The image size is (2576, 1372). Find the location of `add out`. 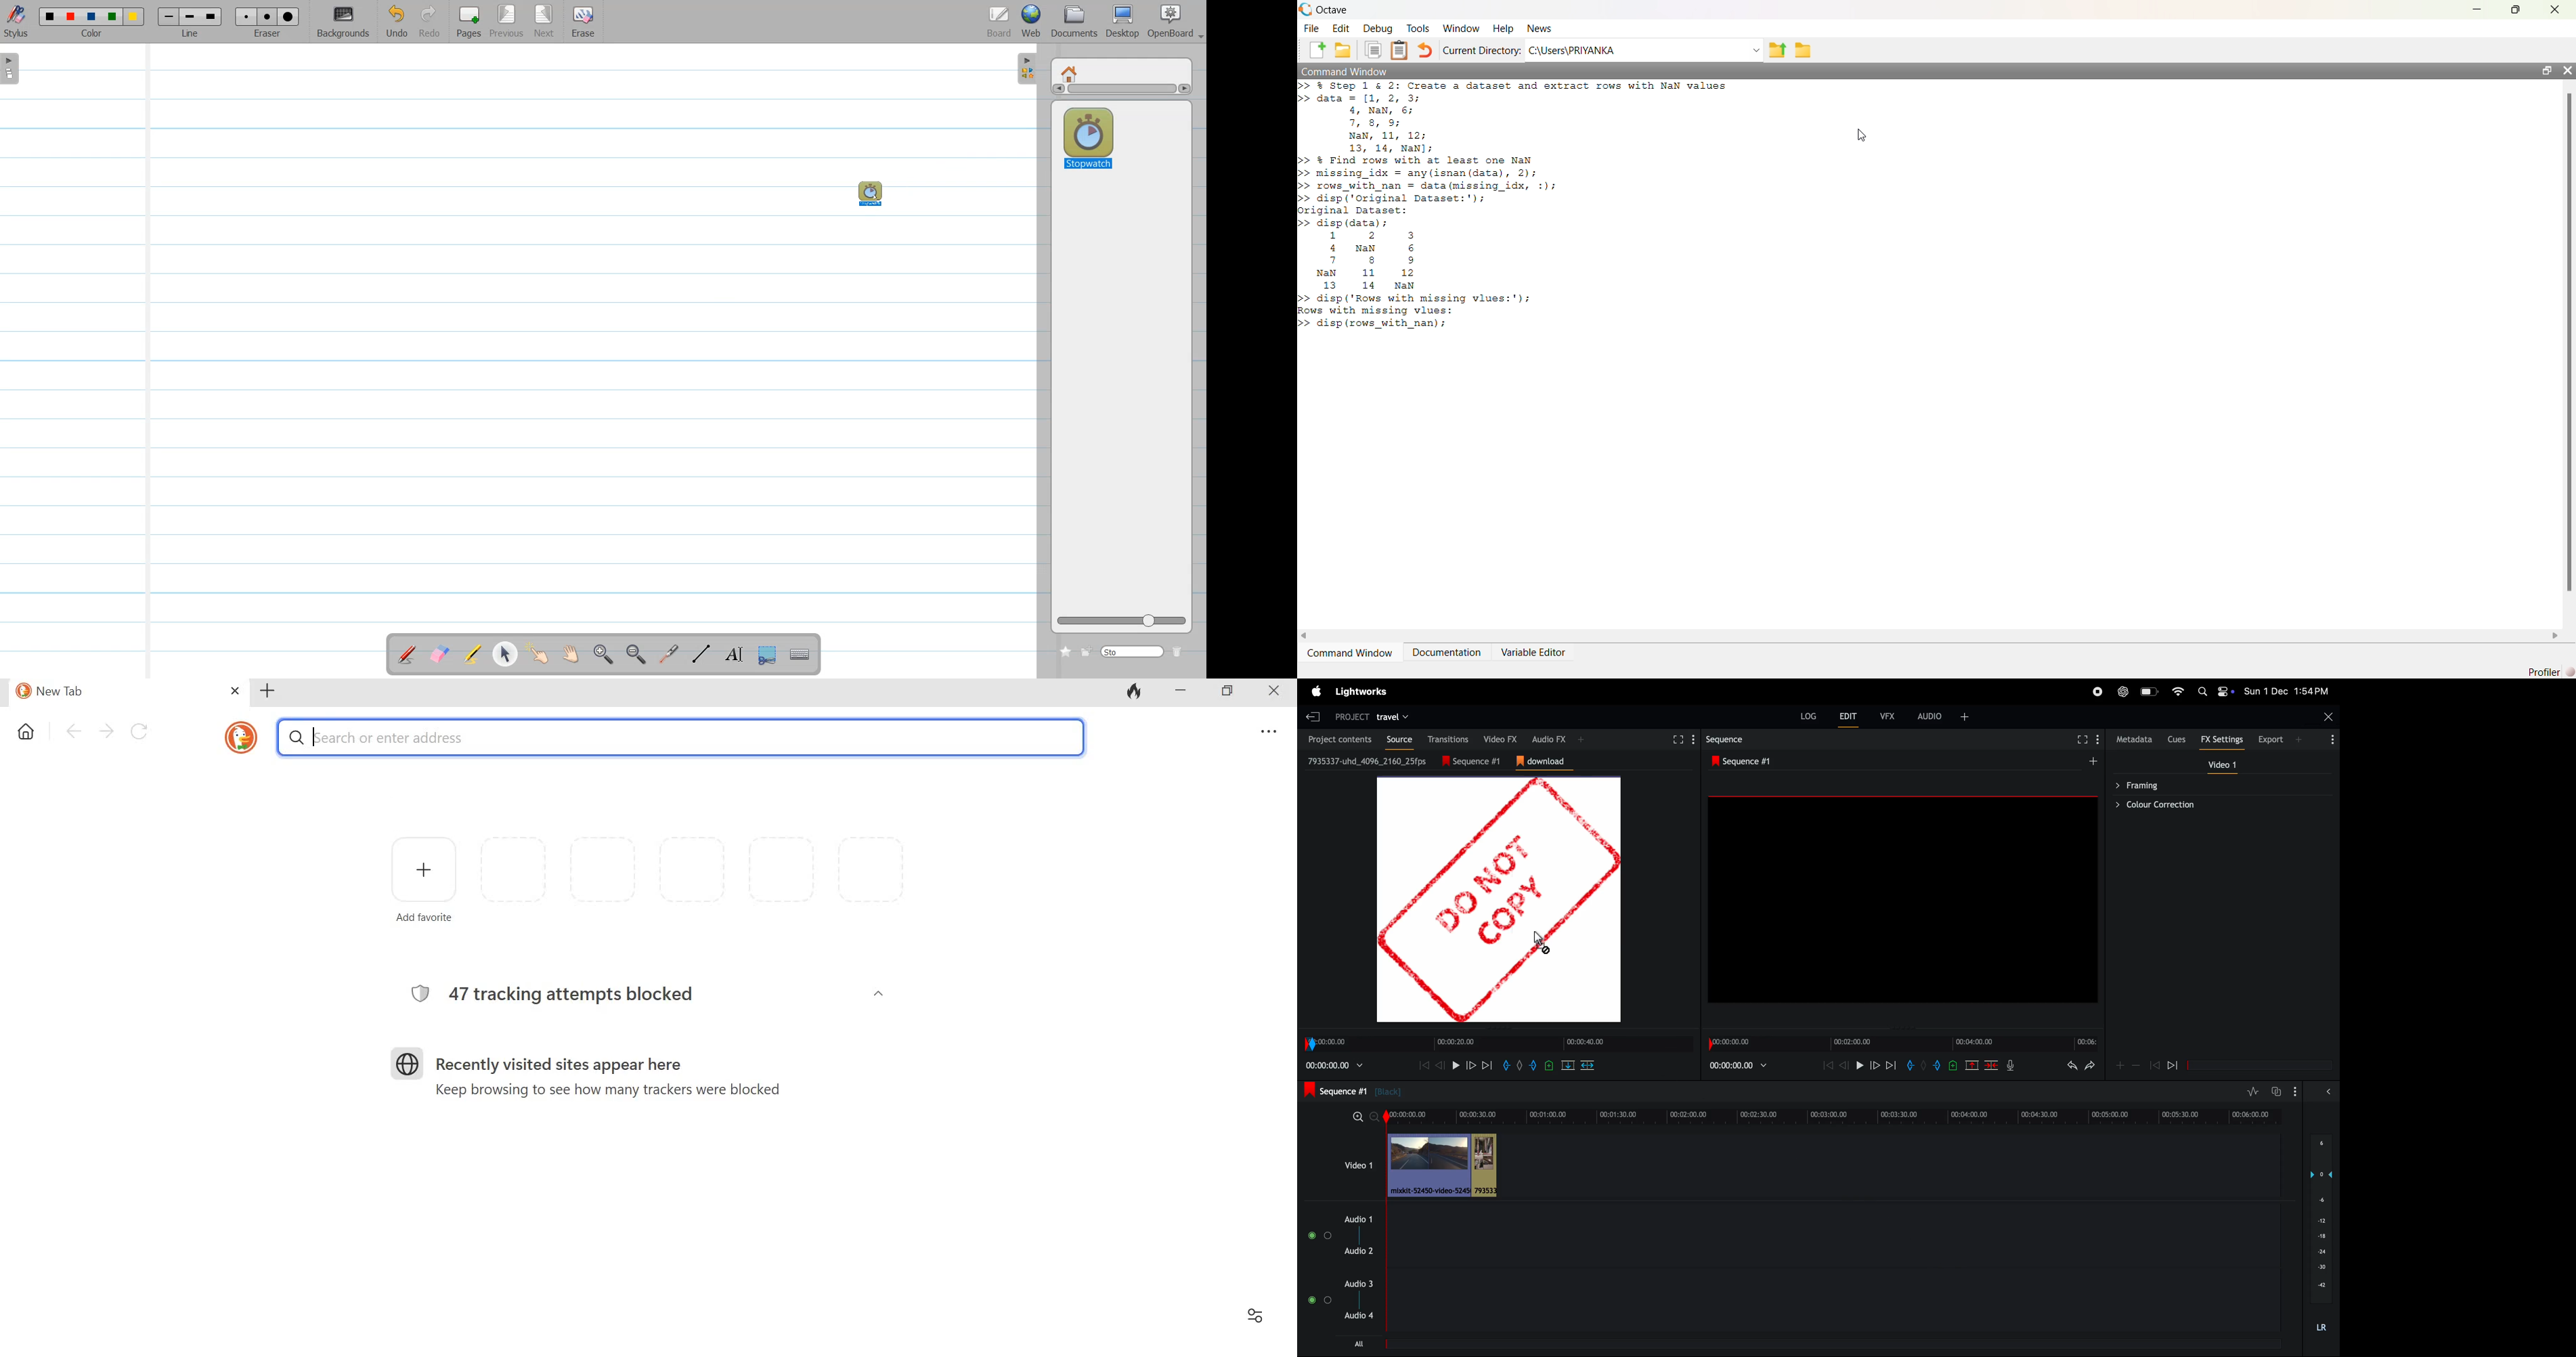

add out is located at coordinates (1534, 1066).